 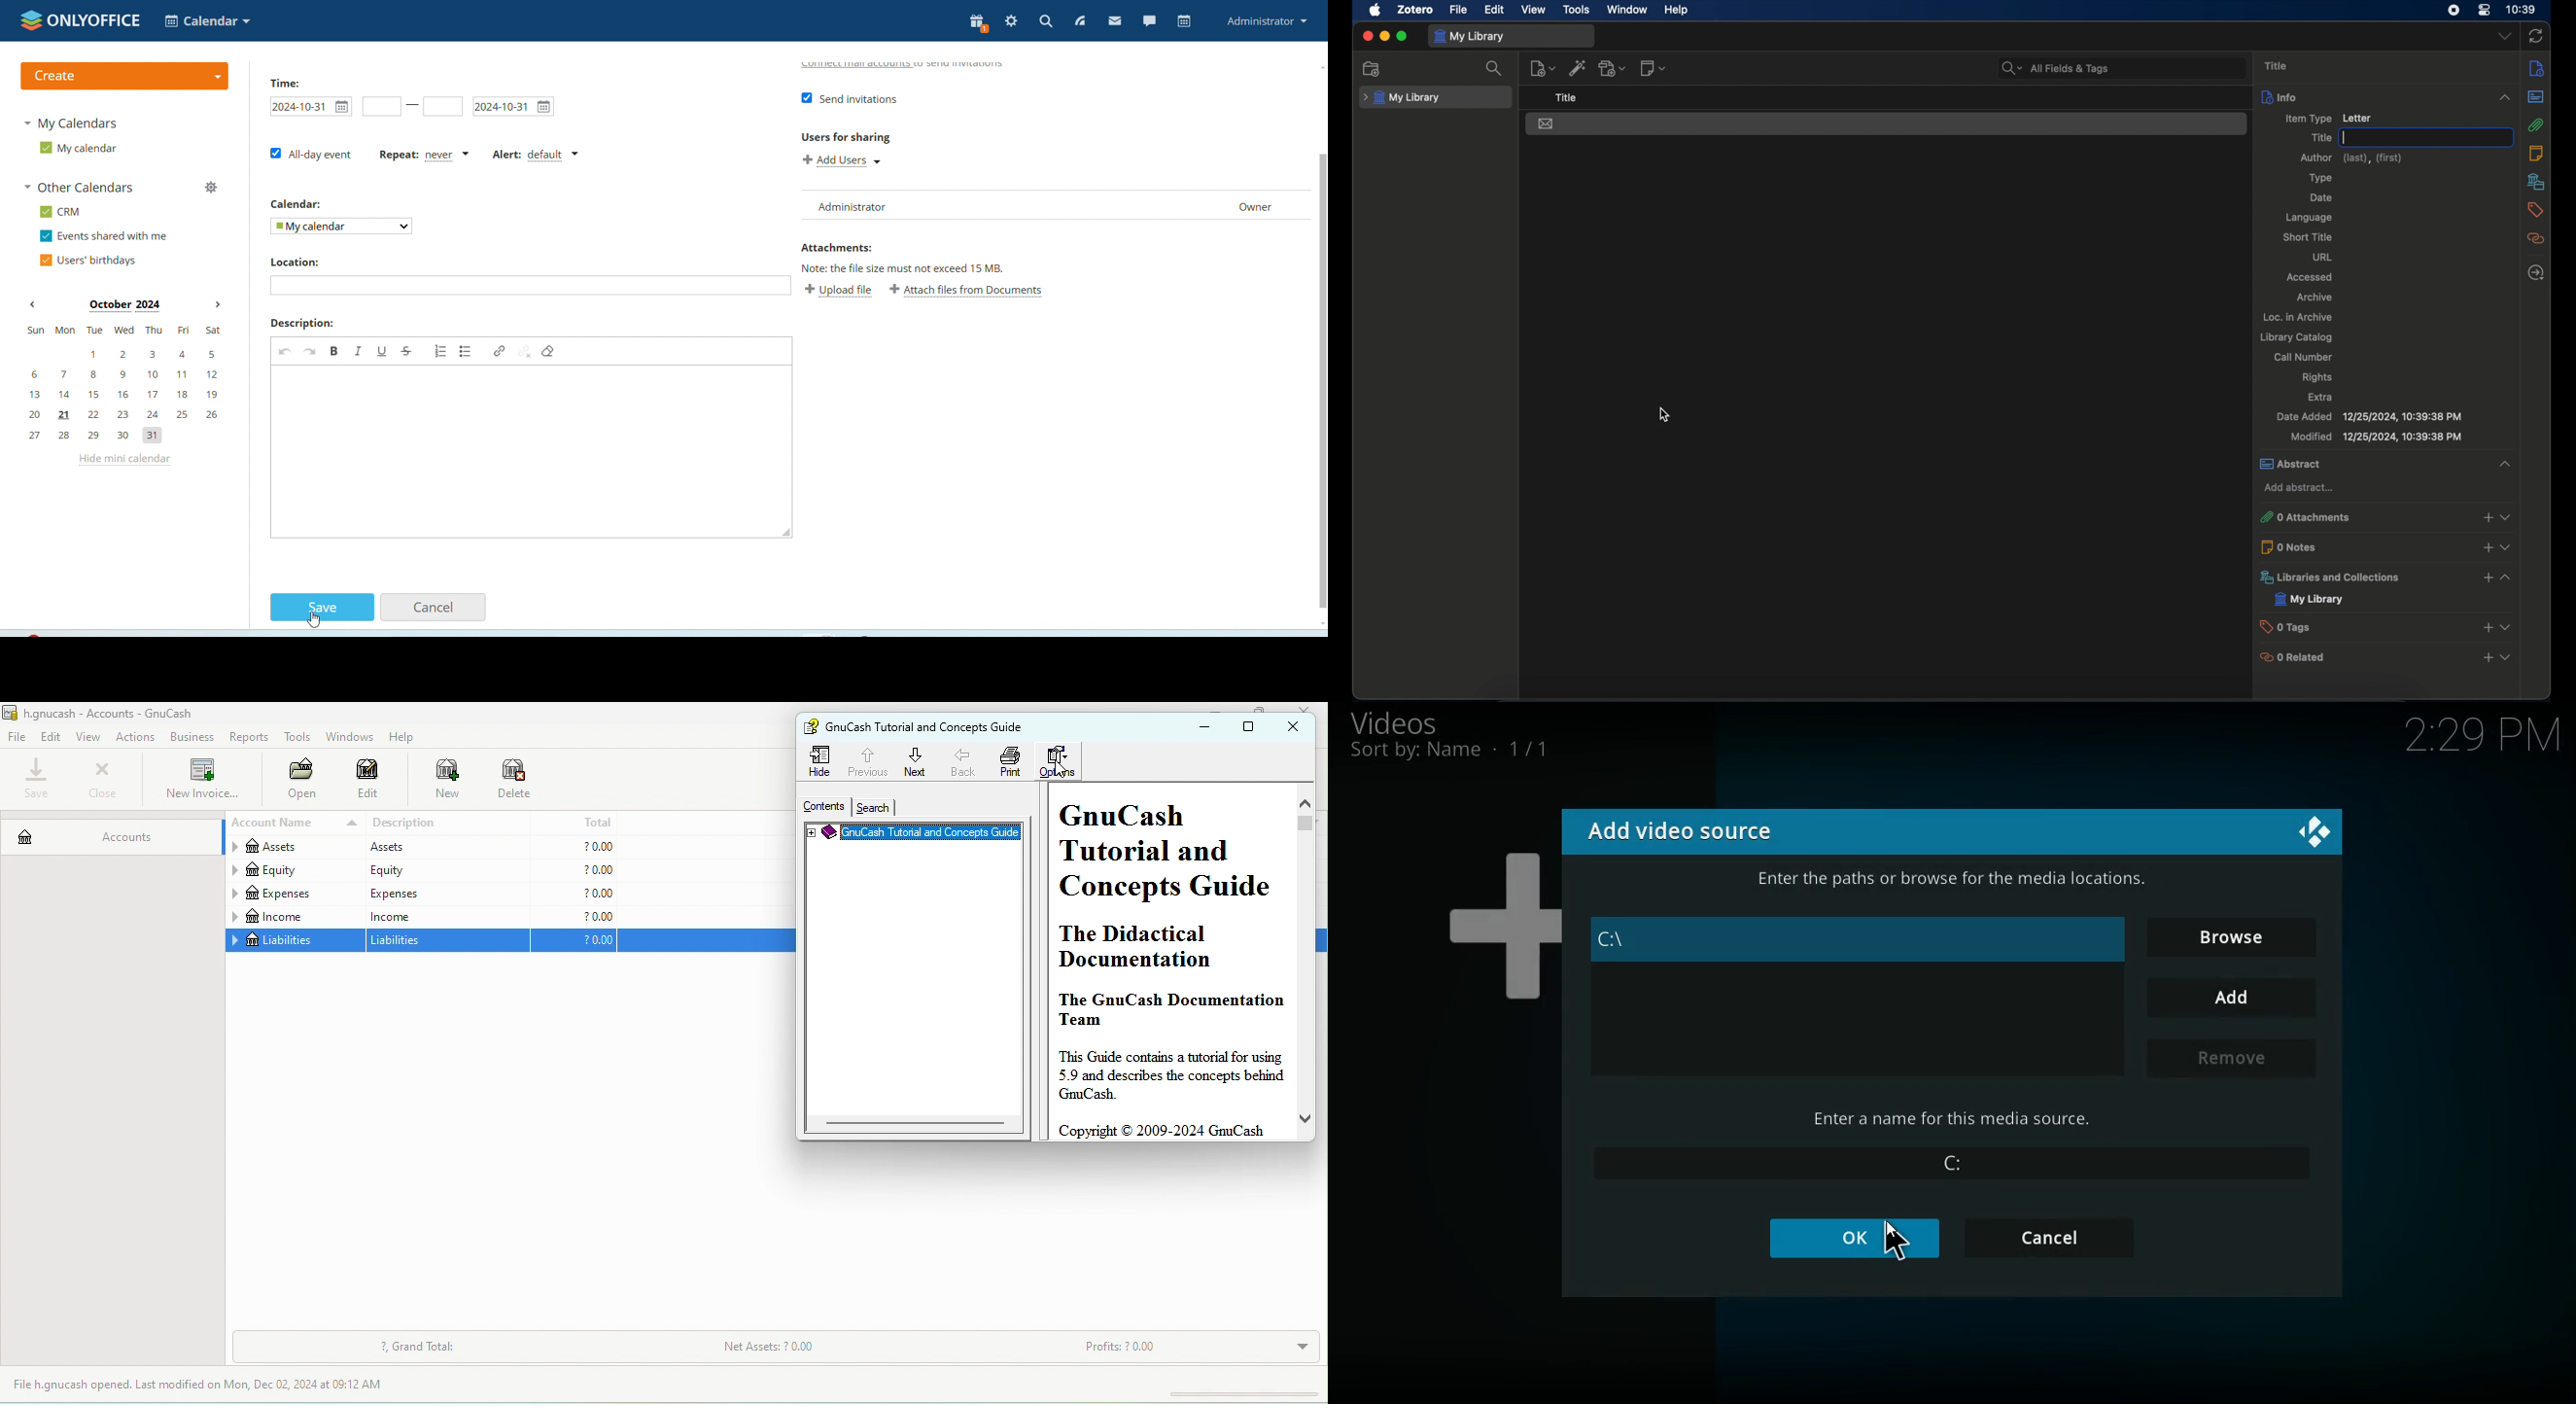 What do you see at coordinates (1189, 1348) in the screenshot?
I see `profits?0.00` at bounding box center [1189, 1348].